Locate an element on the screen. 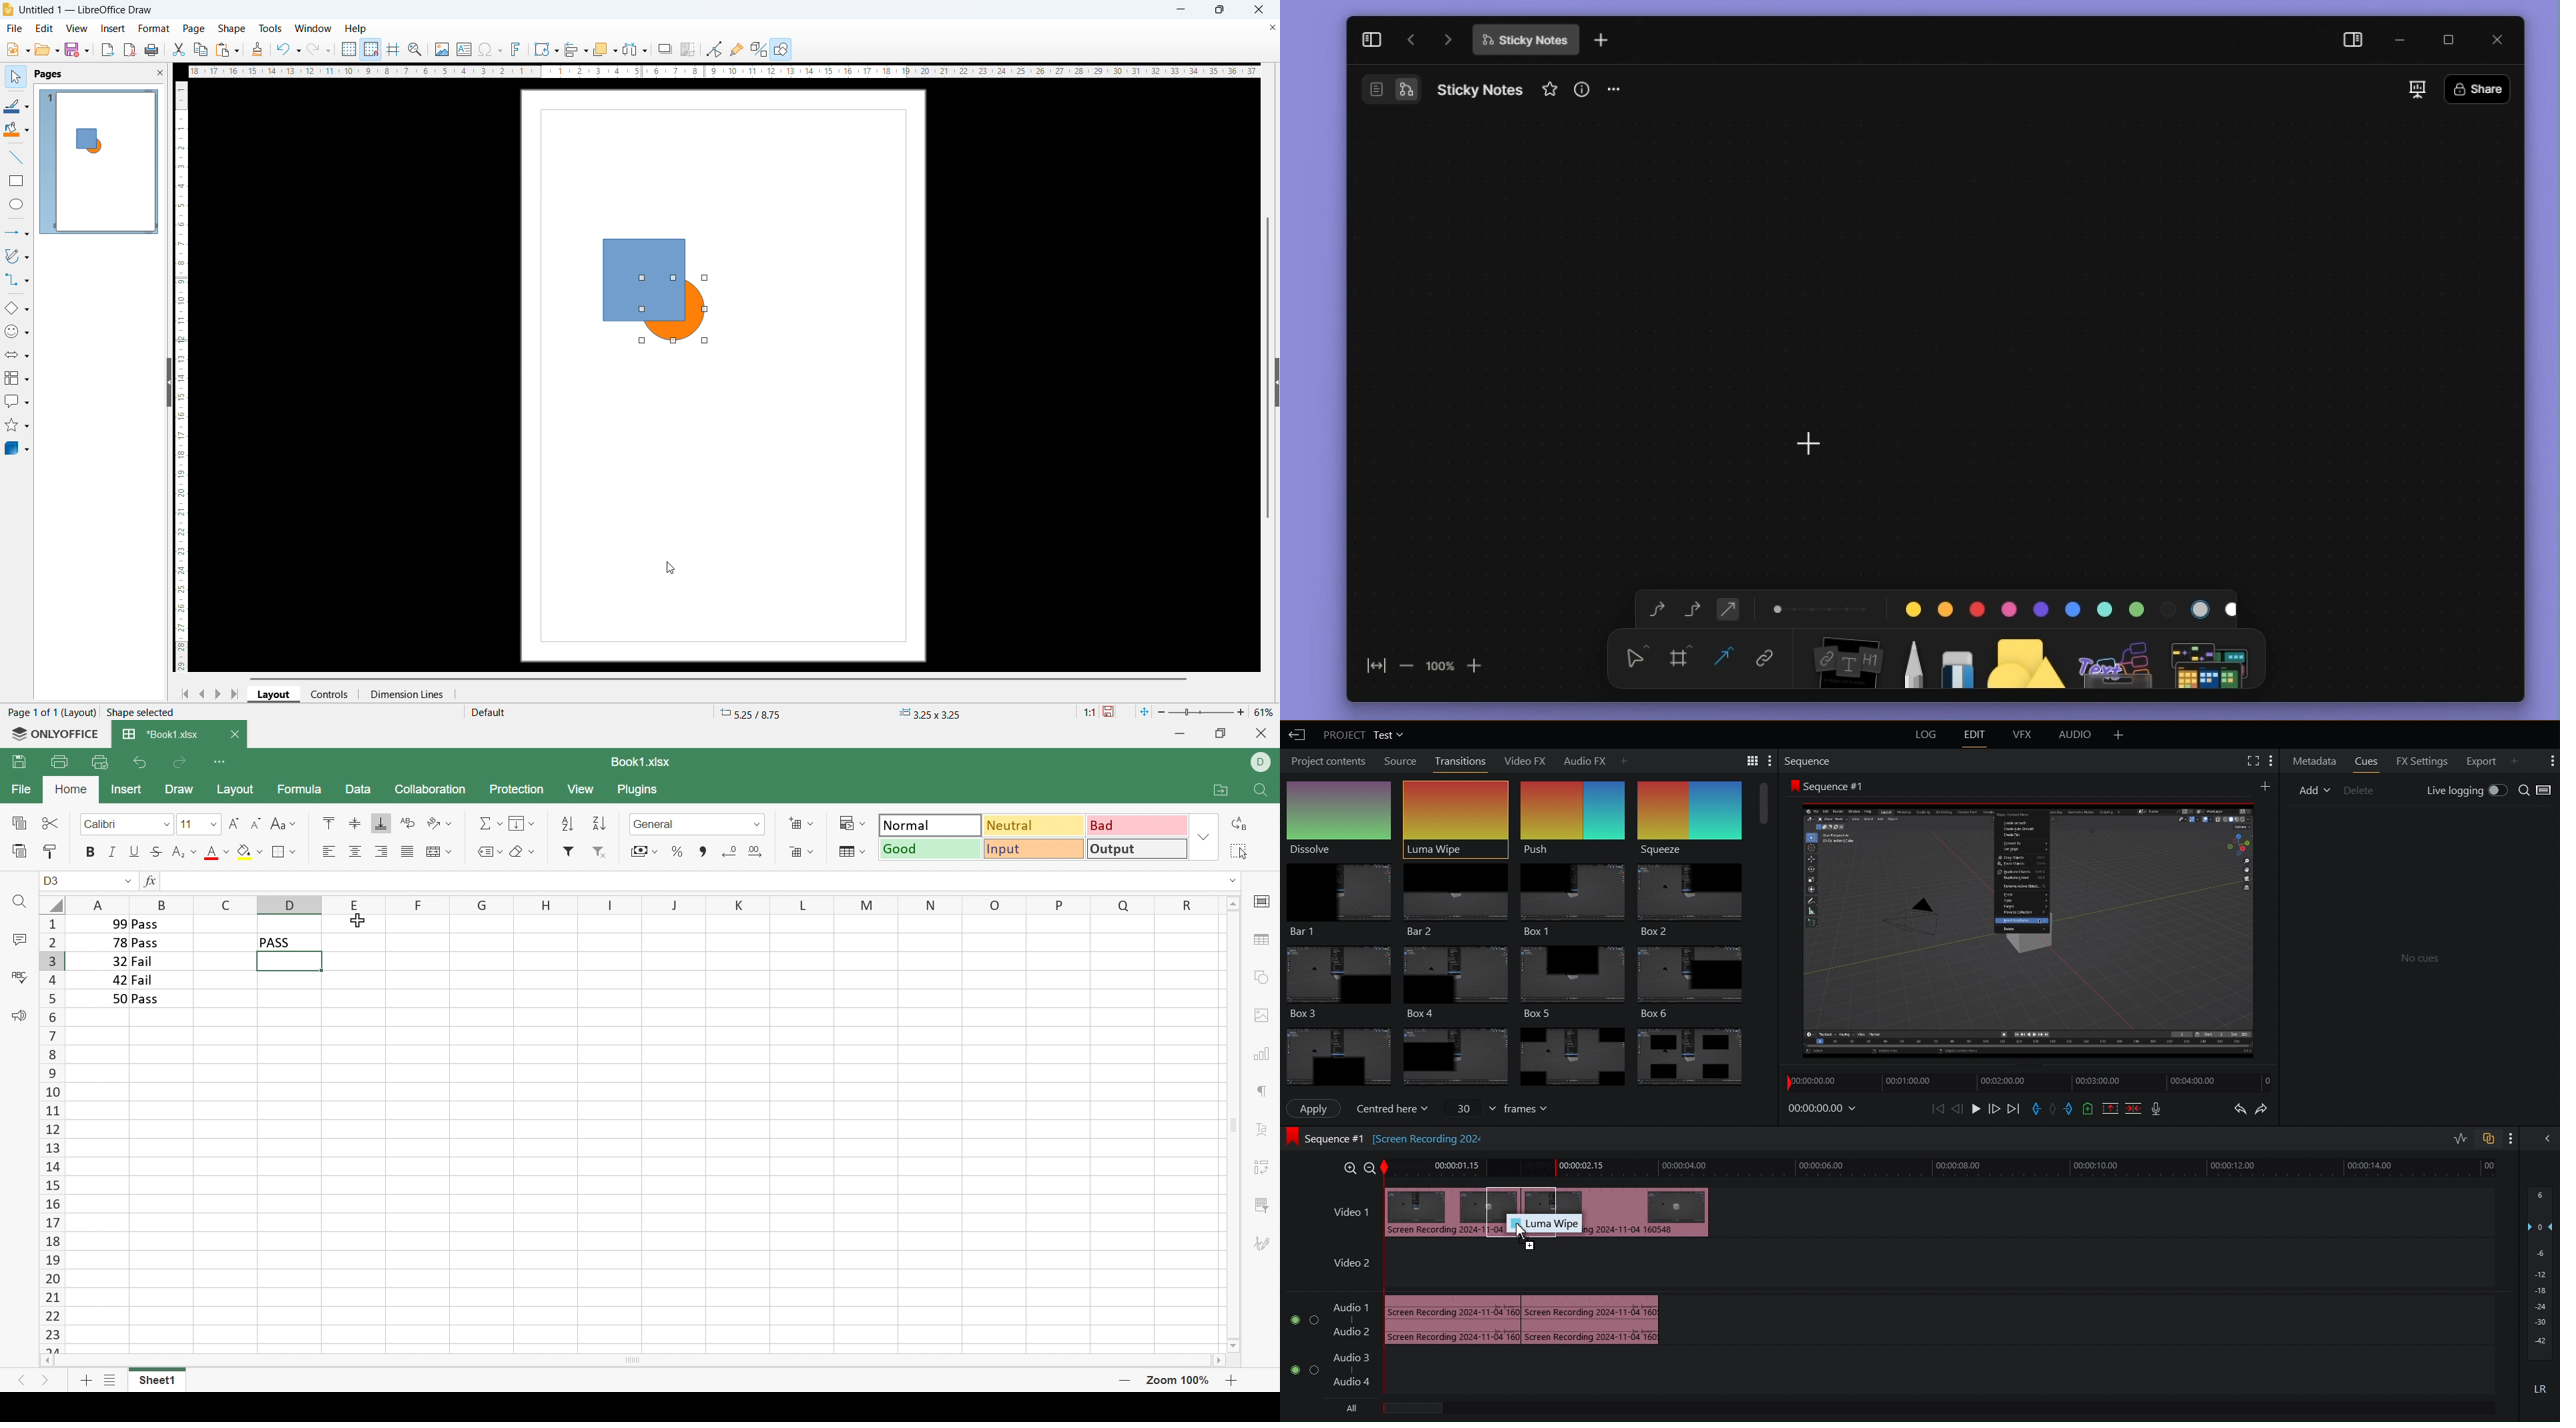 The width and height of the screenshot is (2576, 1428). eraser is located at coordinates (1953, 657).